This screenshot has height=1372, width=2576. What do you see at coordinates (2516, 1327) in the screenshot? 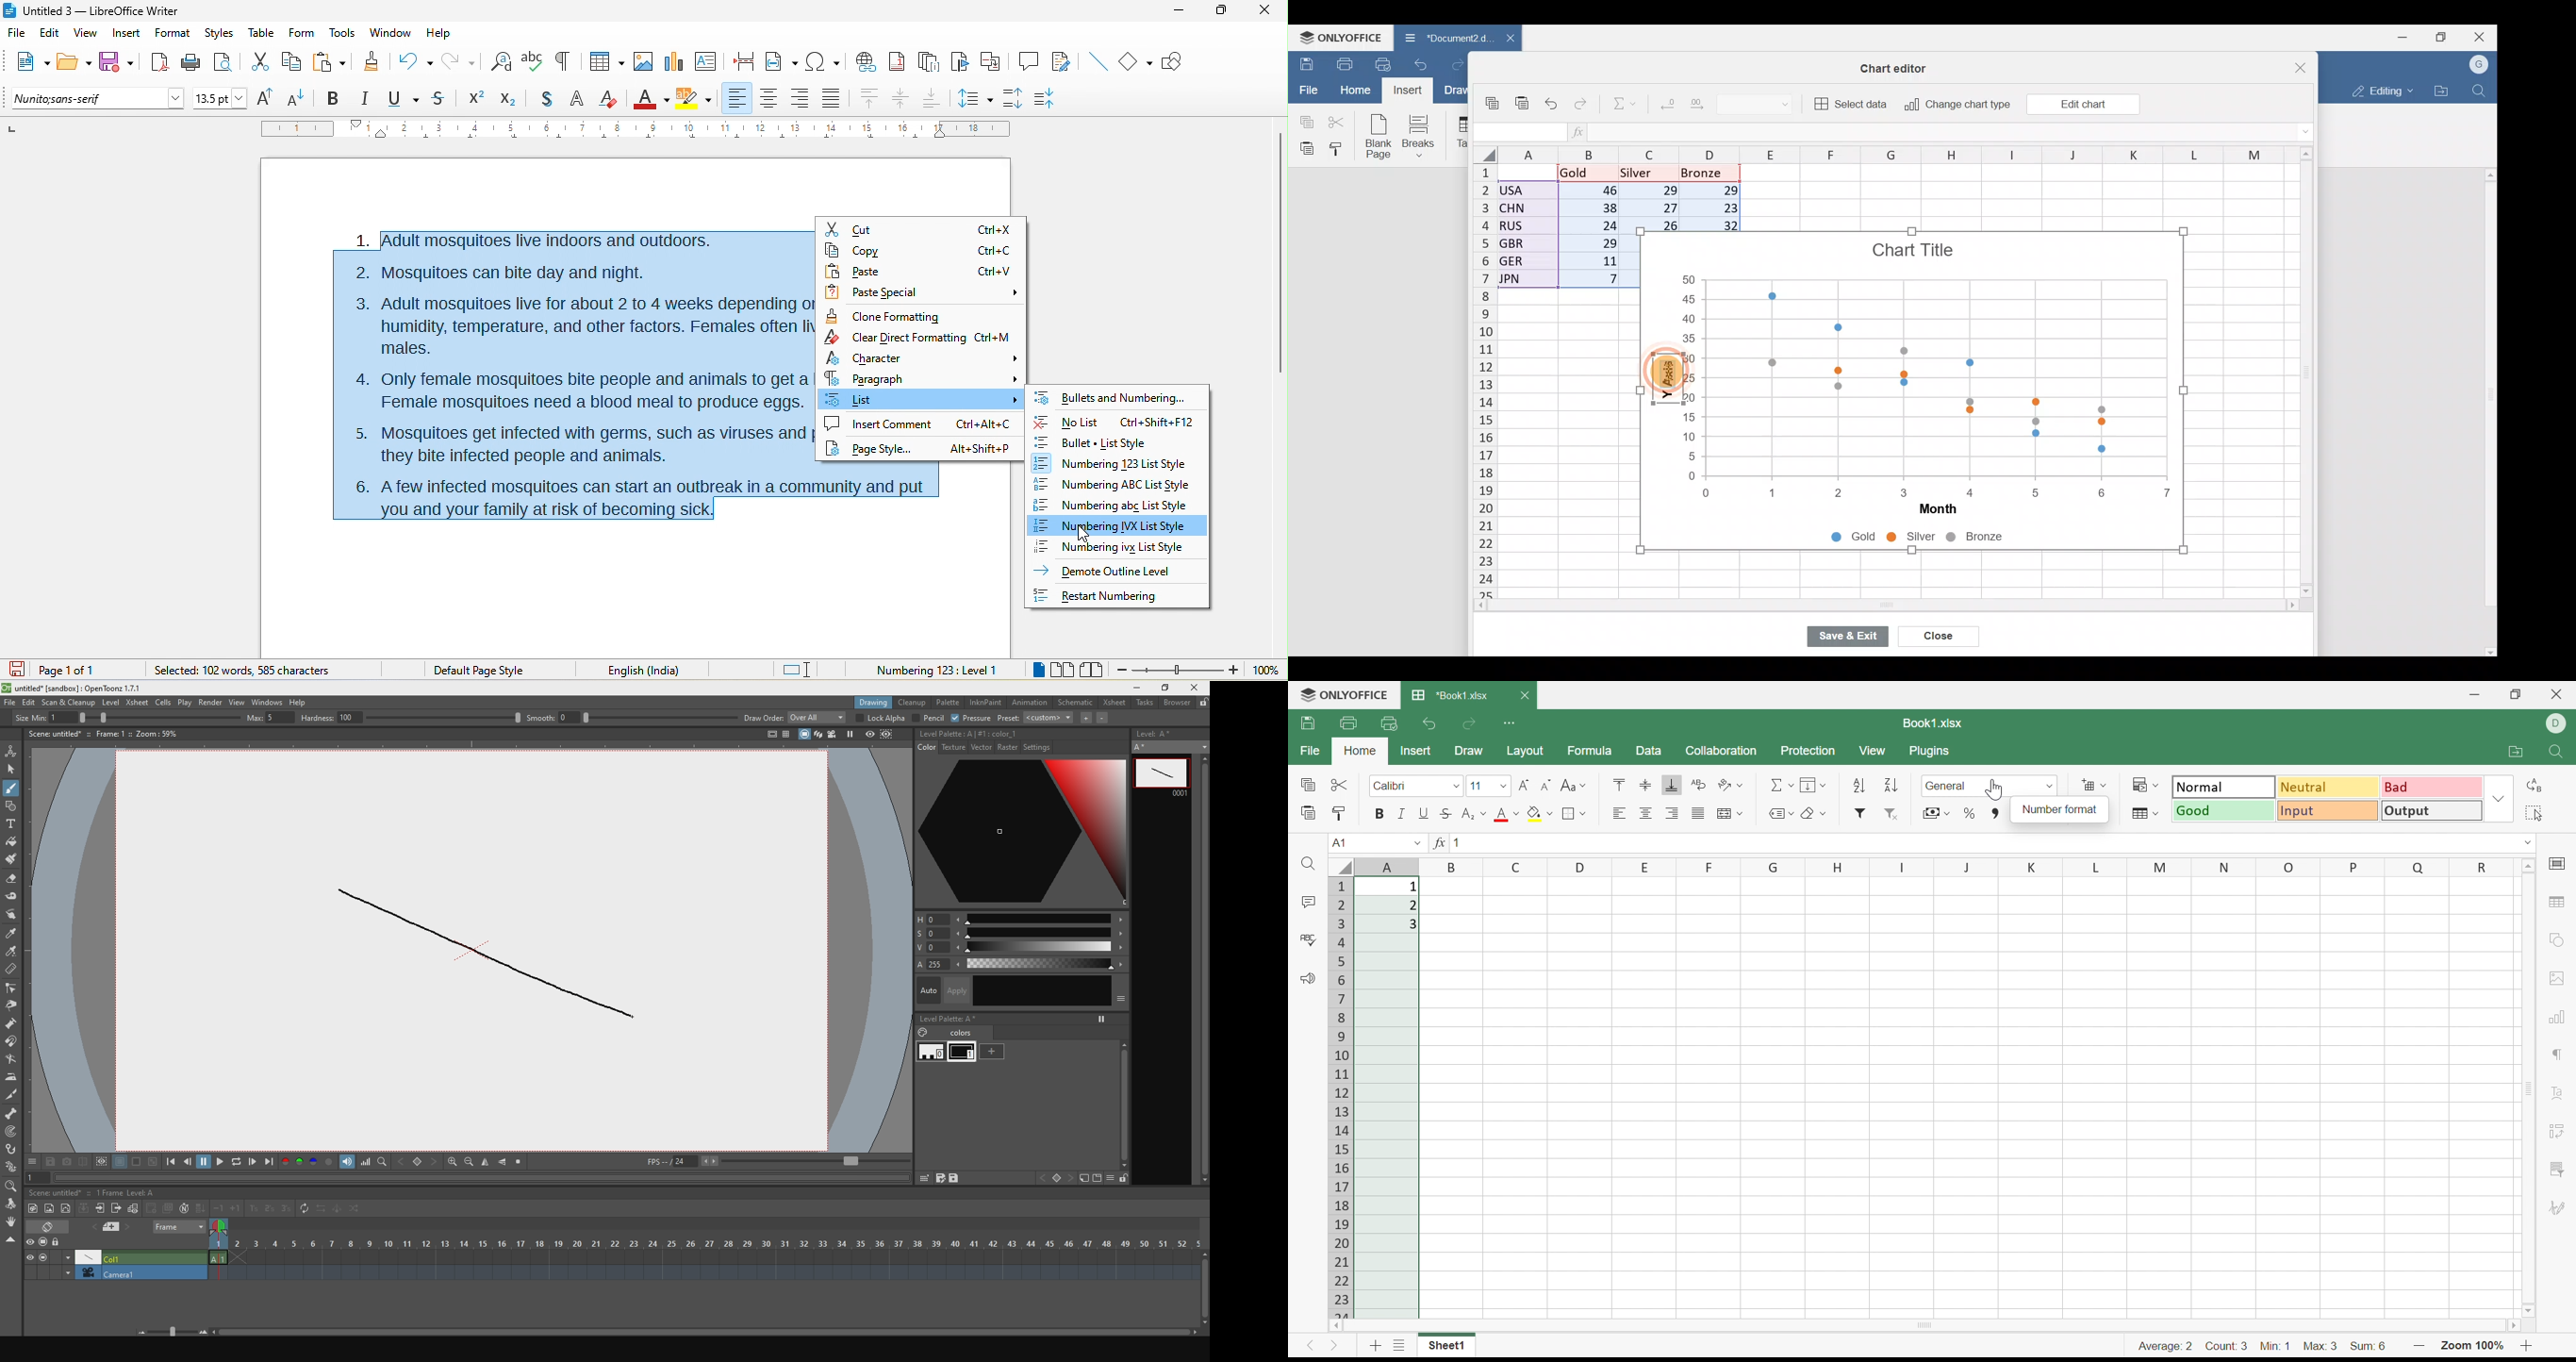
I see `Scroll right` at bounding box center [2516, 1327].